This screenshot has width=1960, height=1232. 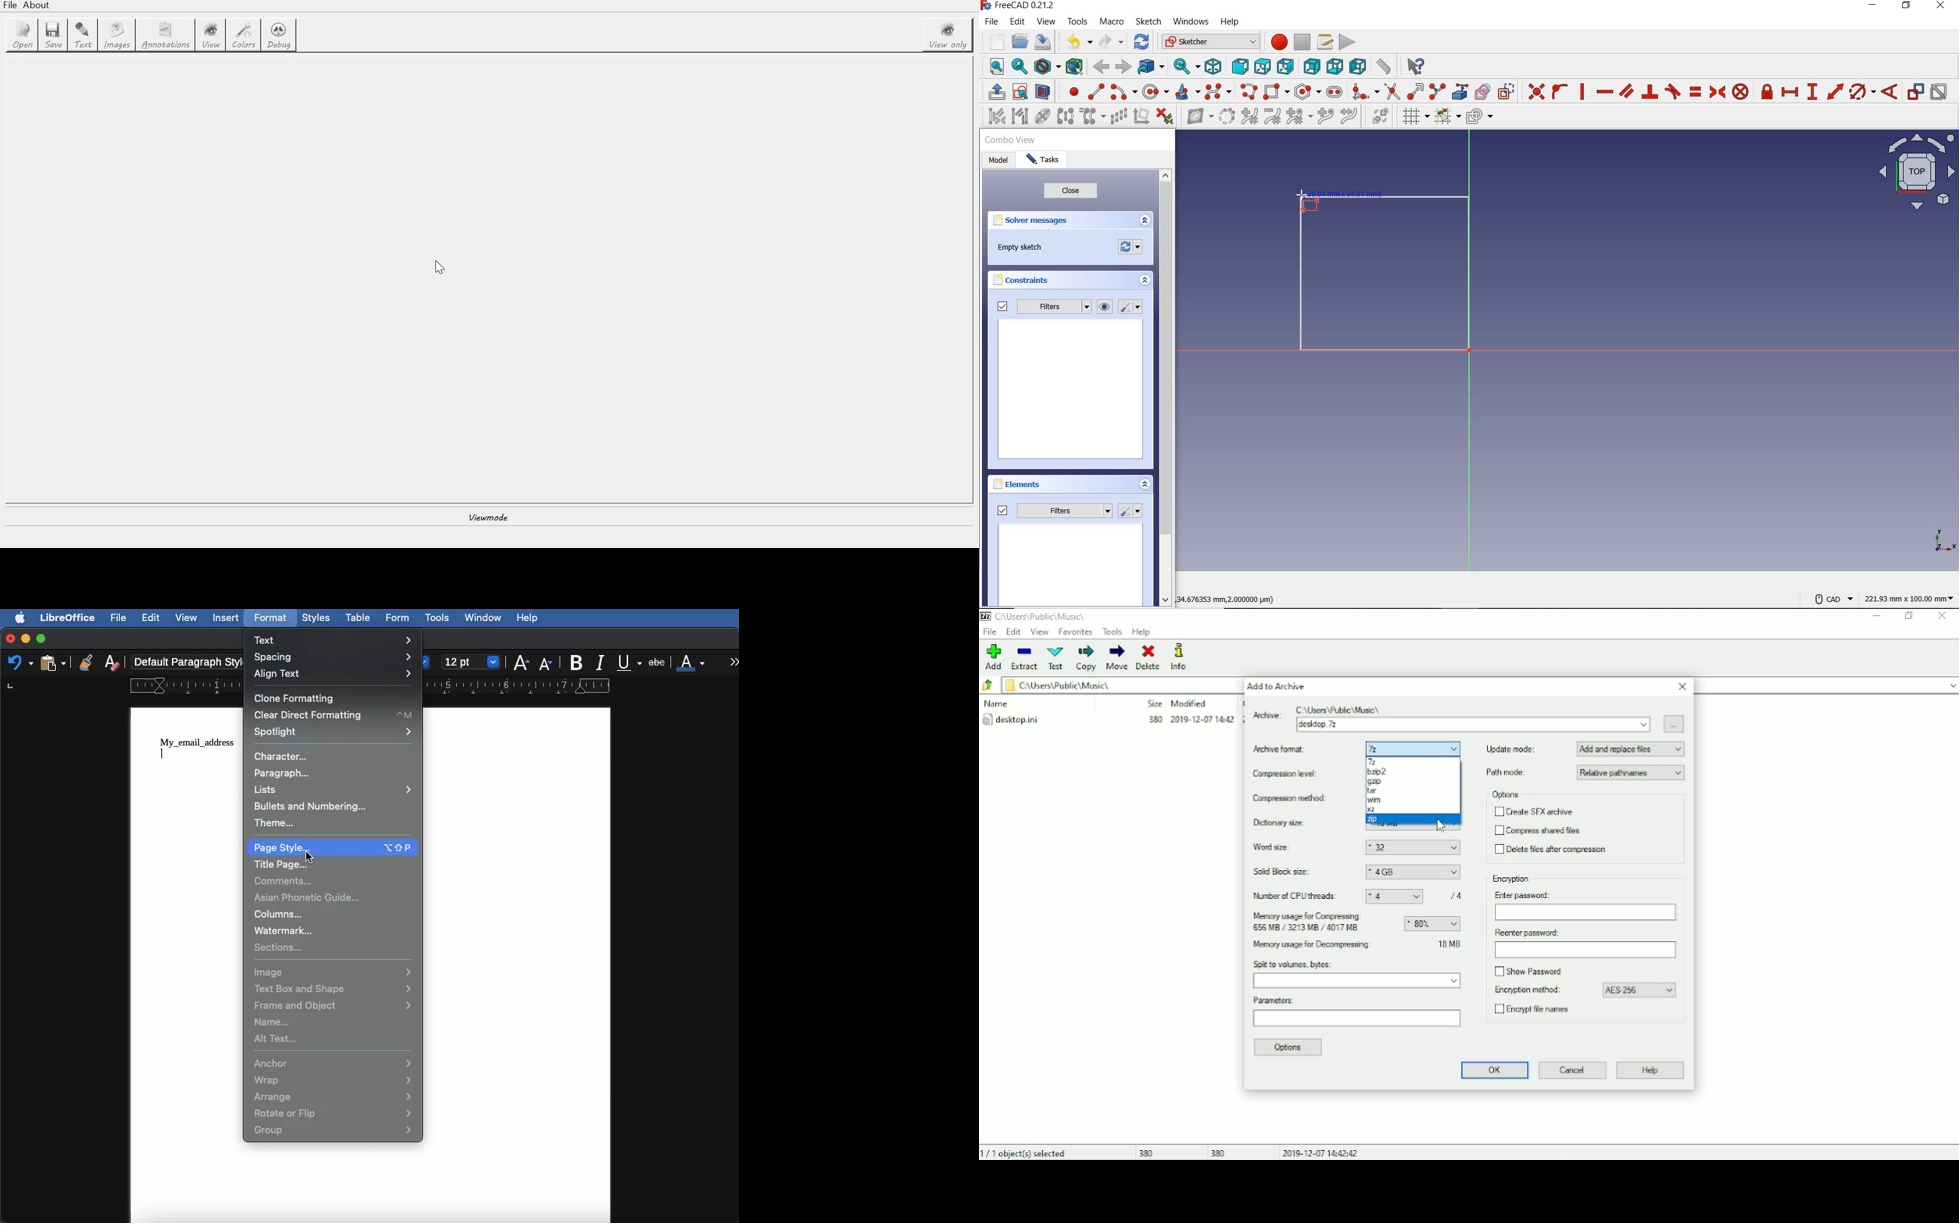 What do you see at coordinates (285, 930) in the screenshot?
I see `Watermark` at bounding box center [285, 930].